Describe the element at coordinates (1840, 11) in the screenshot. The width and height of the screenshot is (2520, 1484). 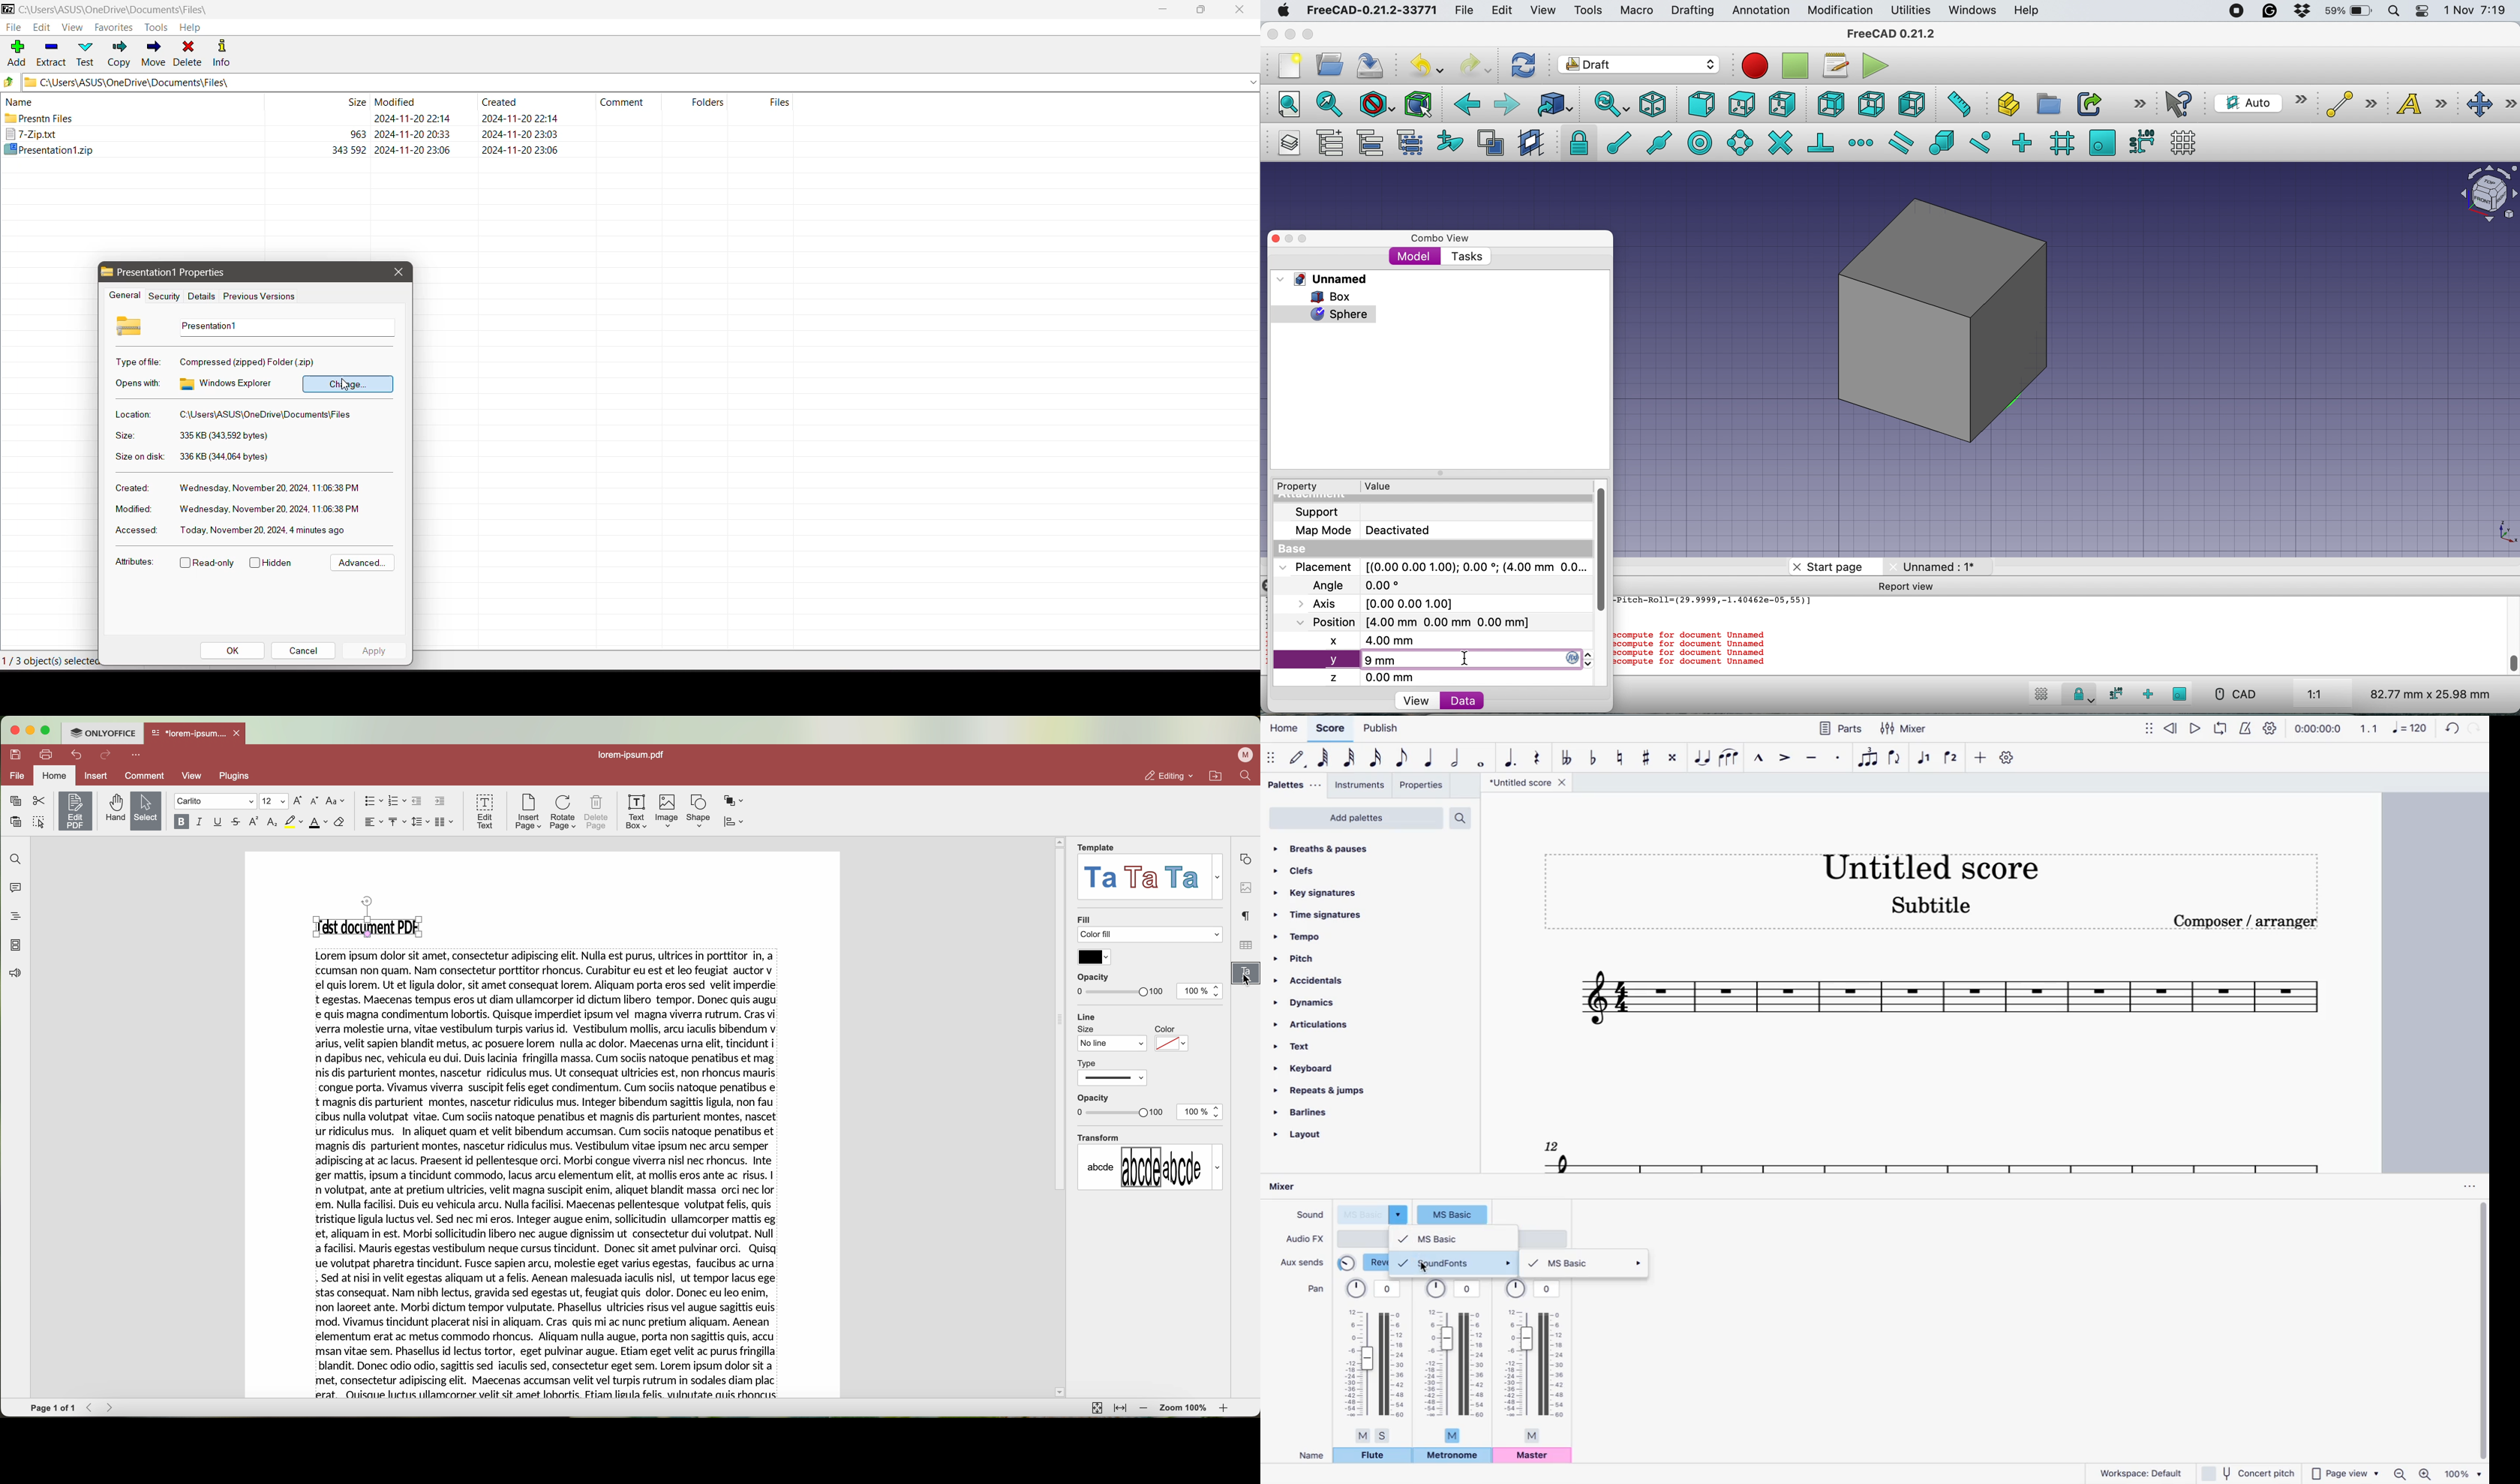
I see `modification` at that location.